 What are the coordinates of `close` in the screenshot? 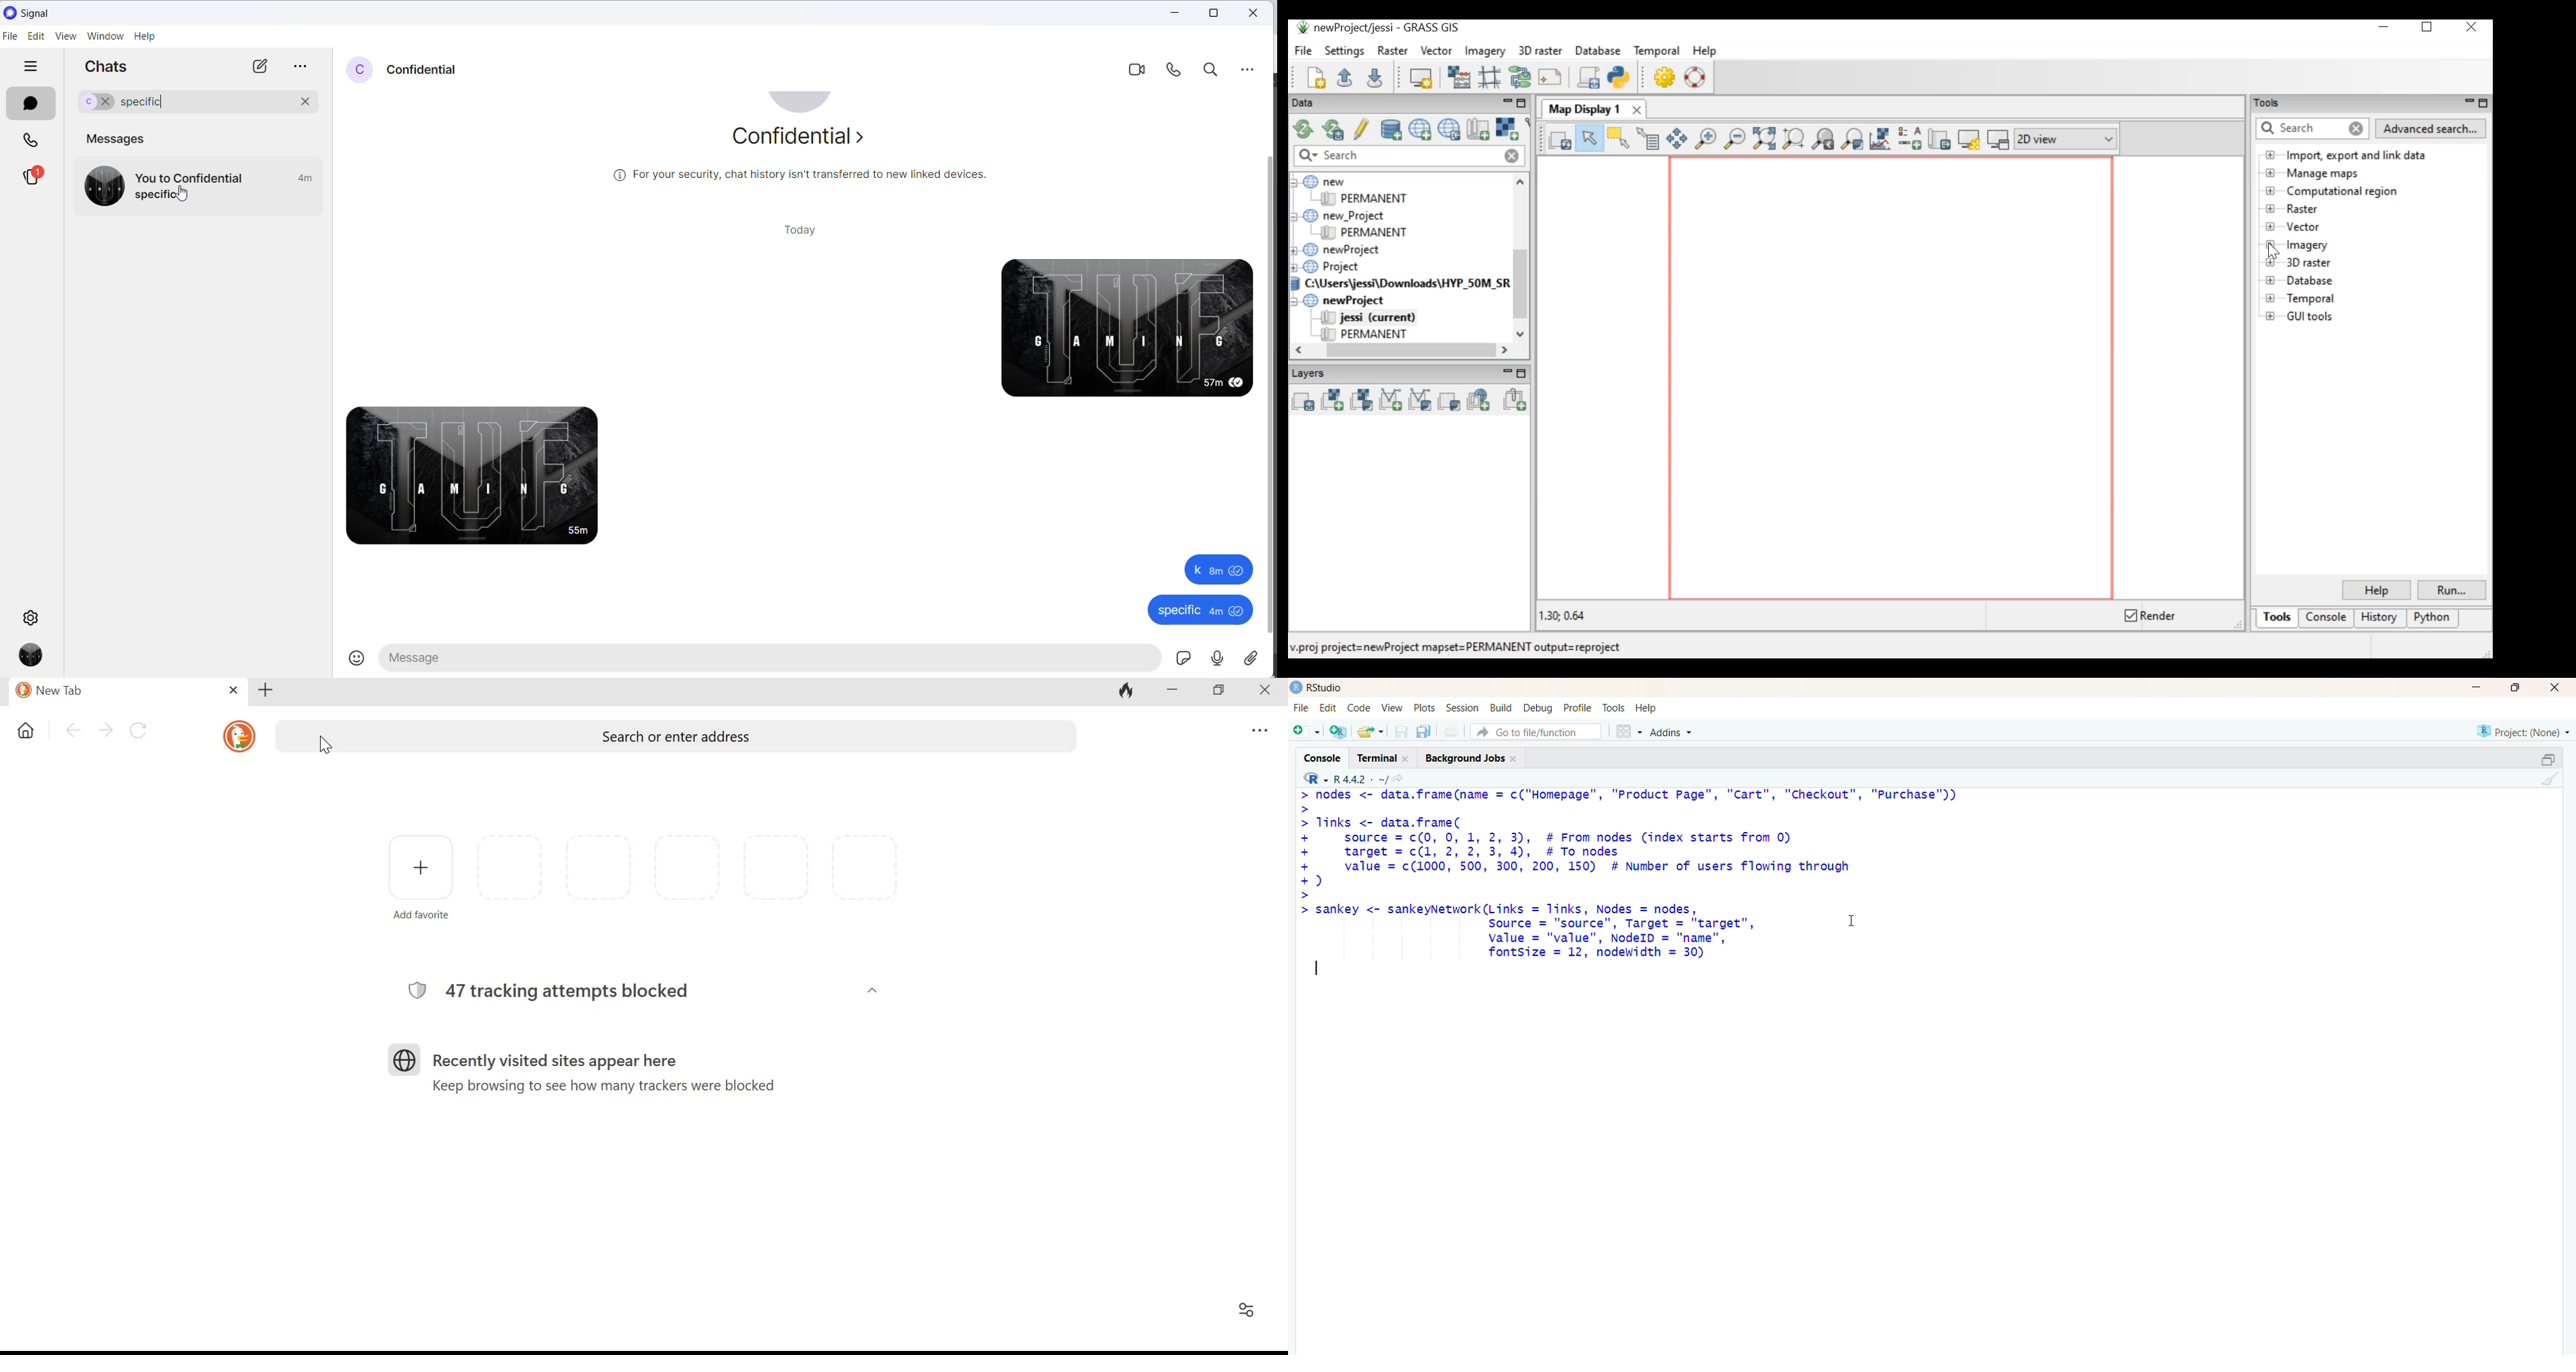 It's located at (1177, 13).